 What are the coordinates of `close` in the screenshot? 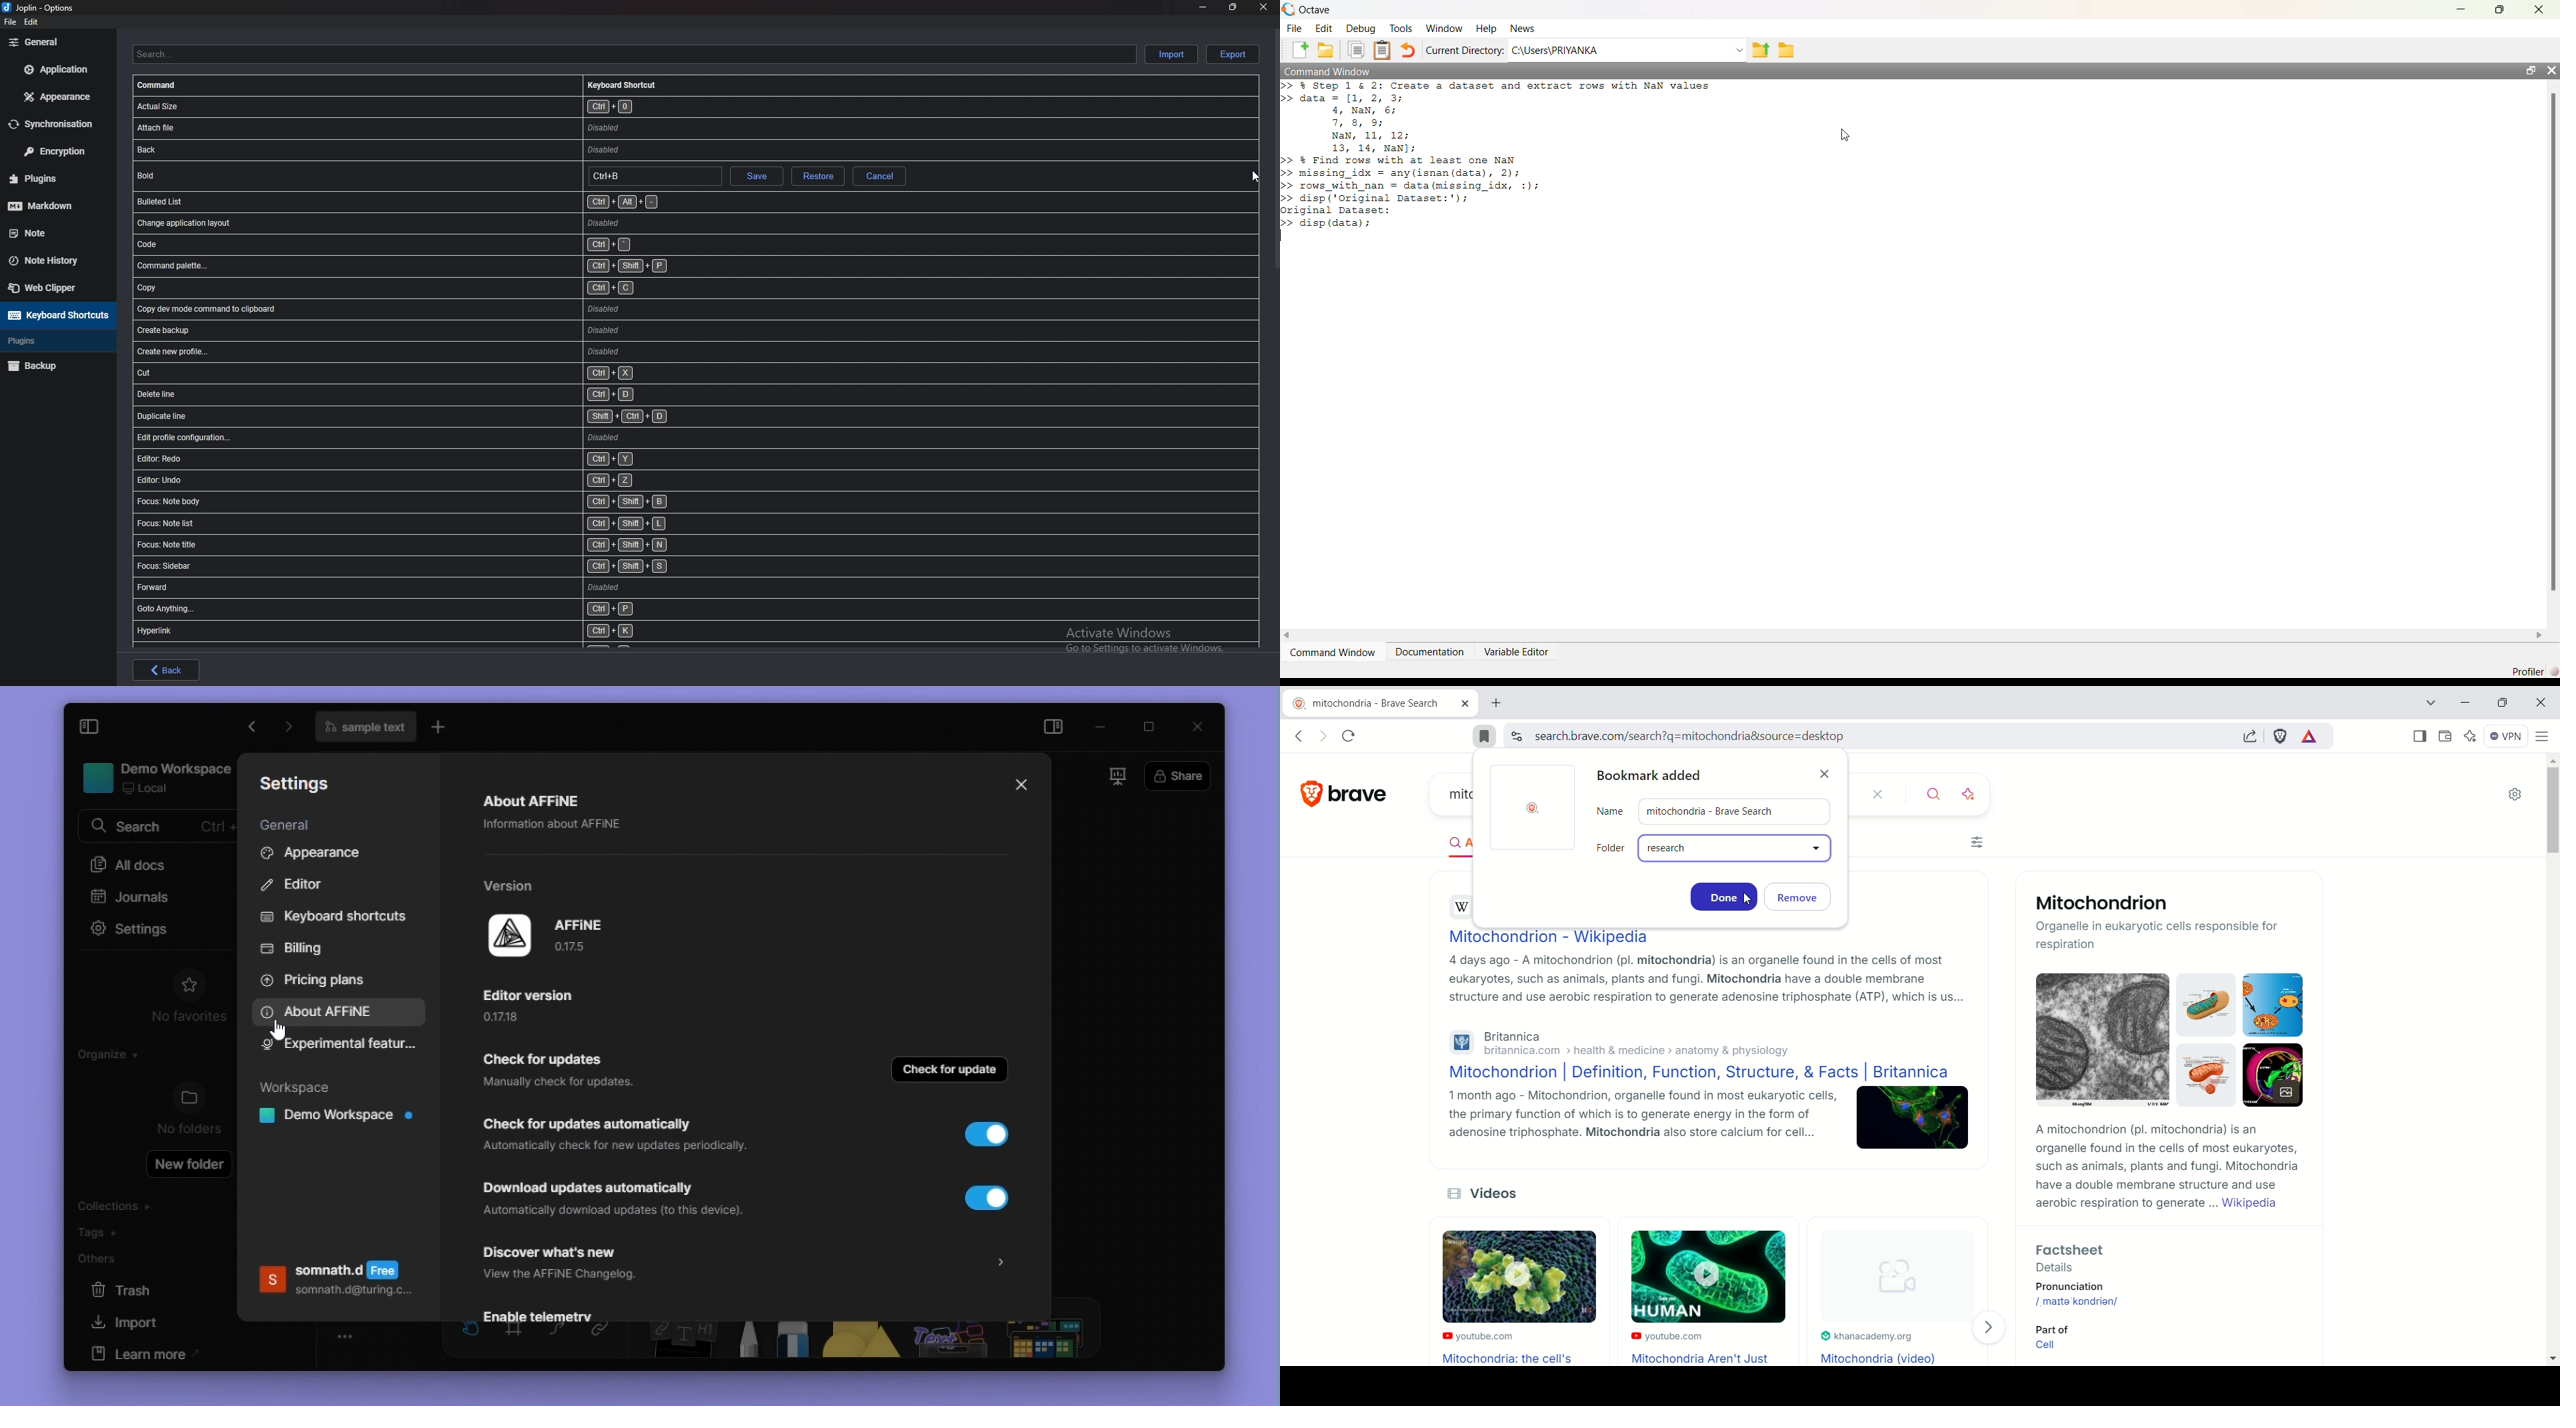 It's located at (1264, 6).